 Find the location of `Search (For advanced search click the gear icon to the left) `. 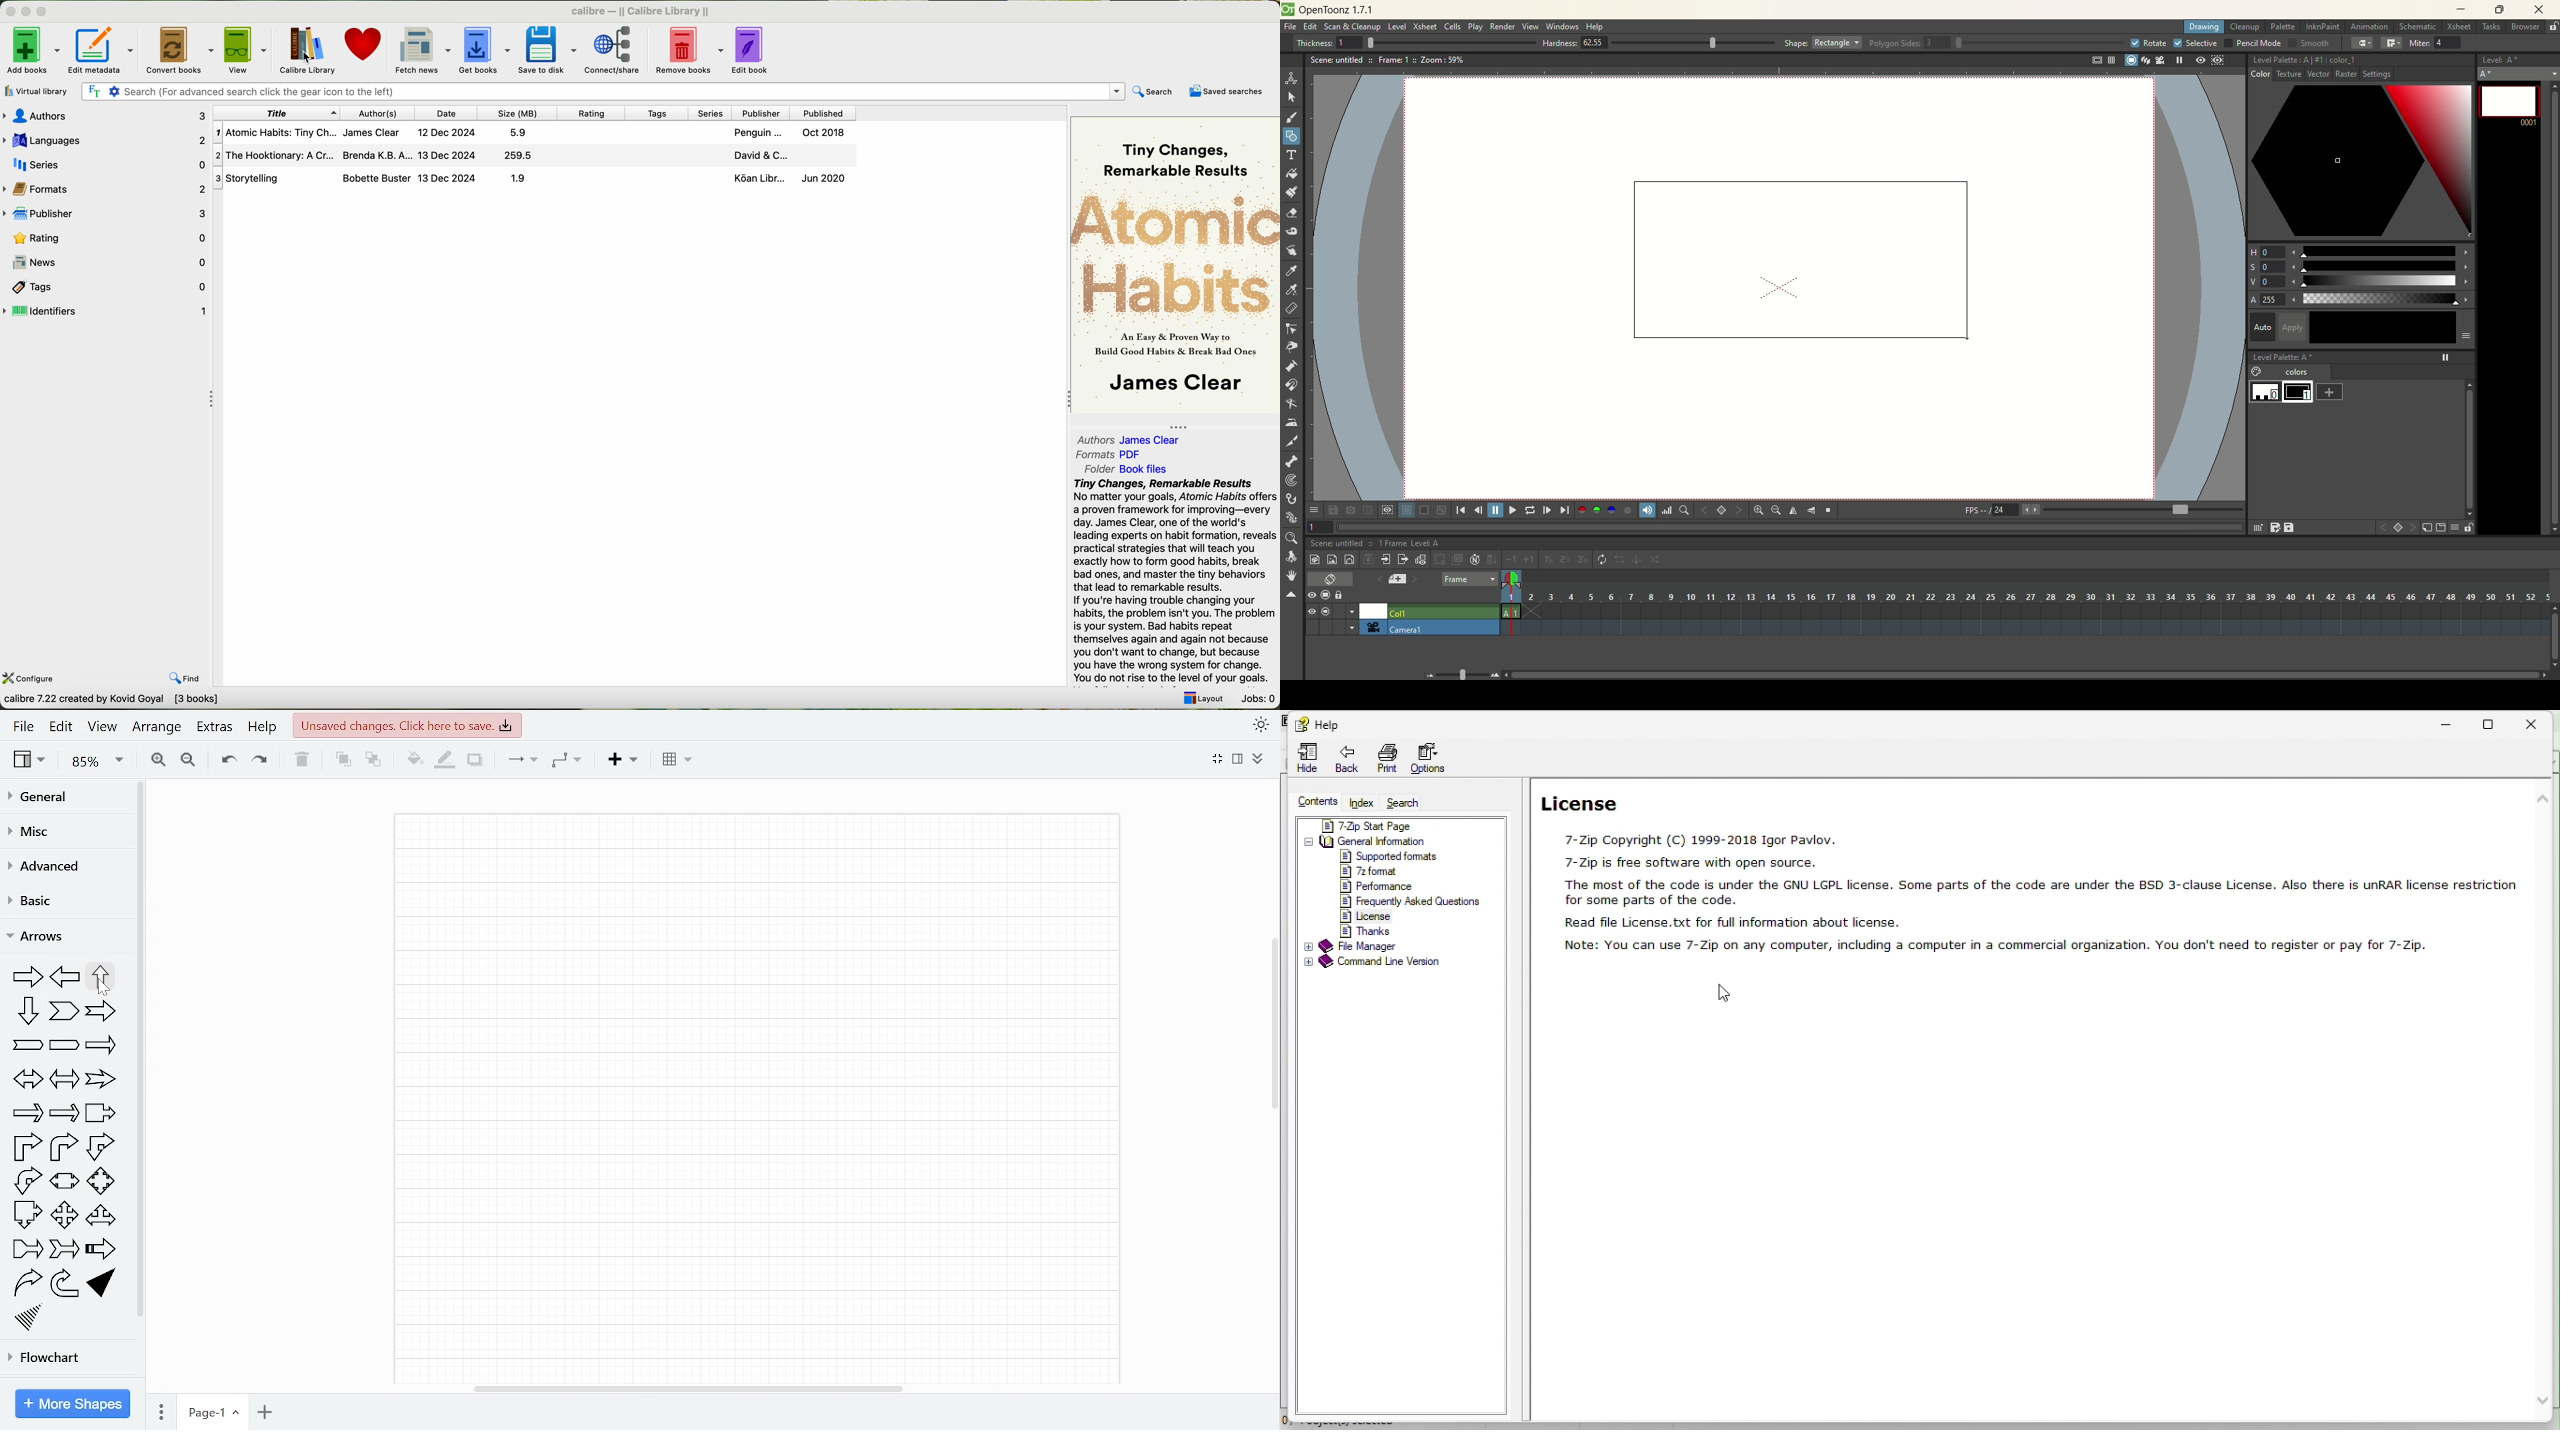

Search (For advanced search click the gear icon to the left)  is located at coordinates (602, 91).